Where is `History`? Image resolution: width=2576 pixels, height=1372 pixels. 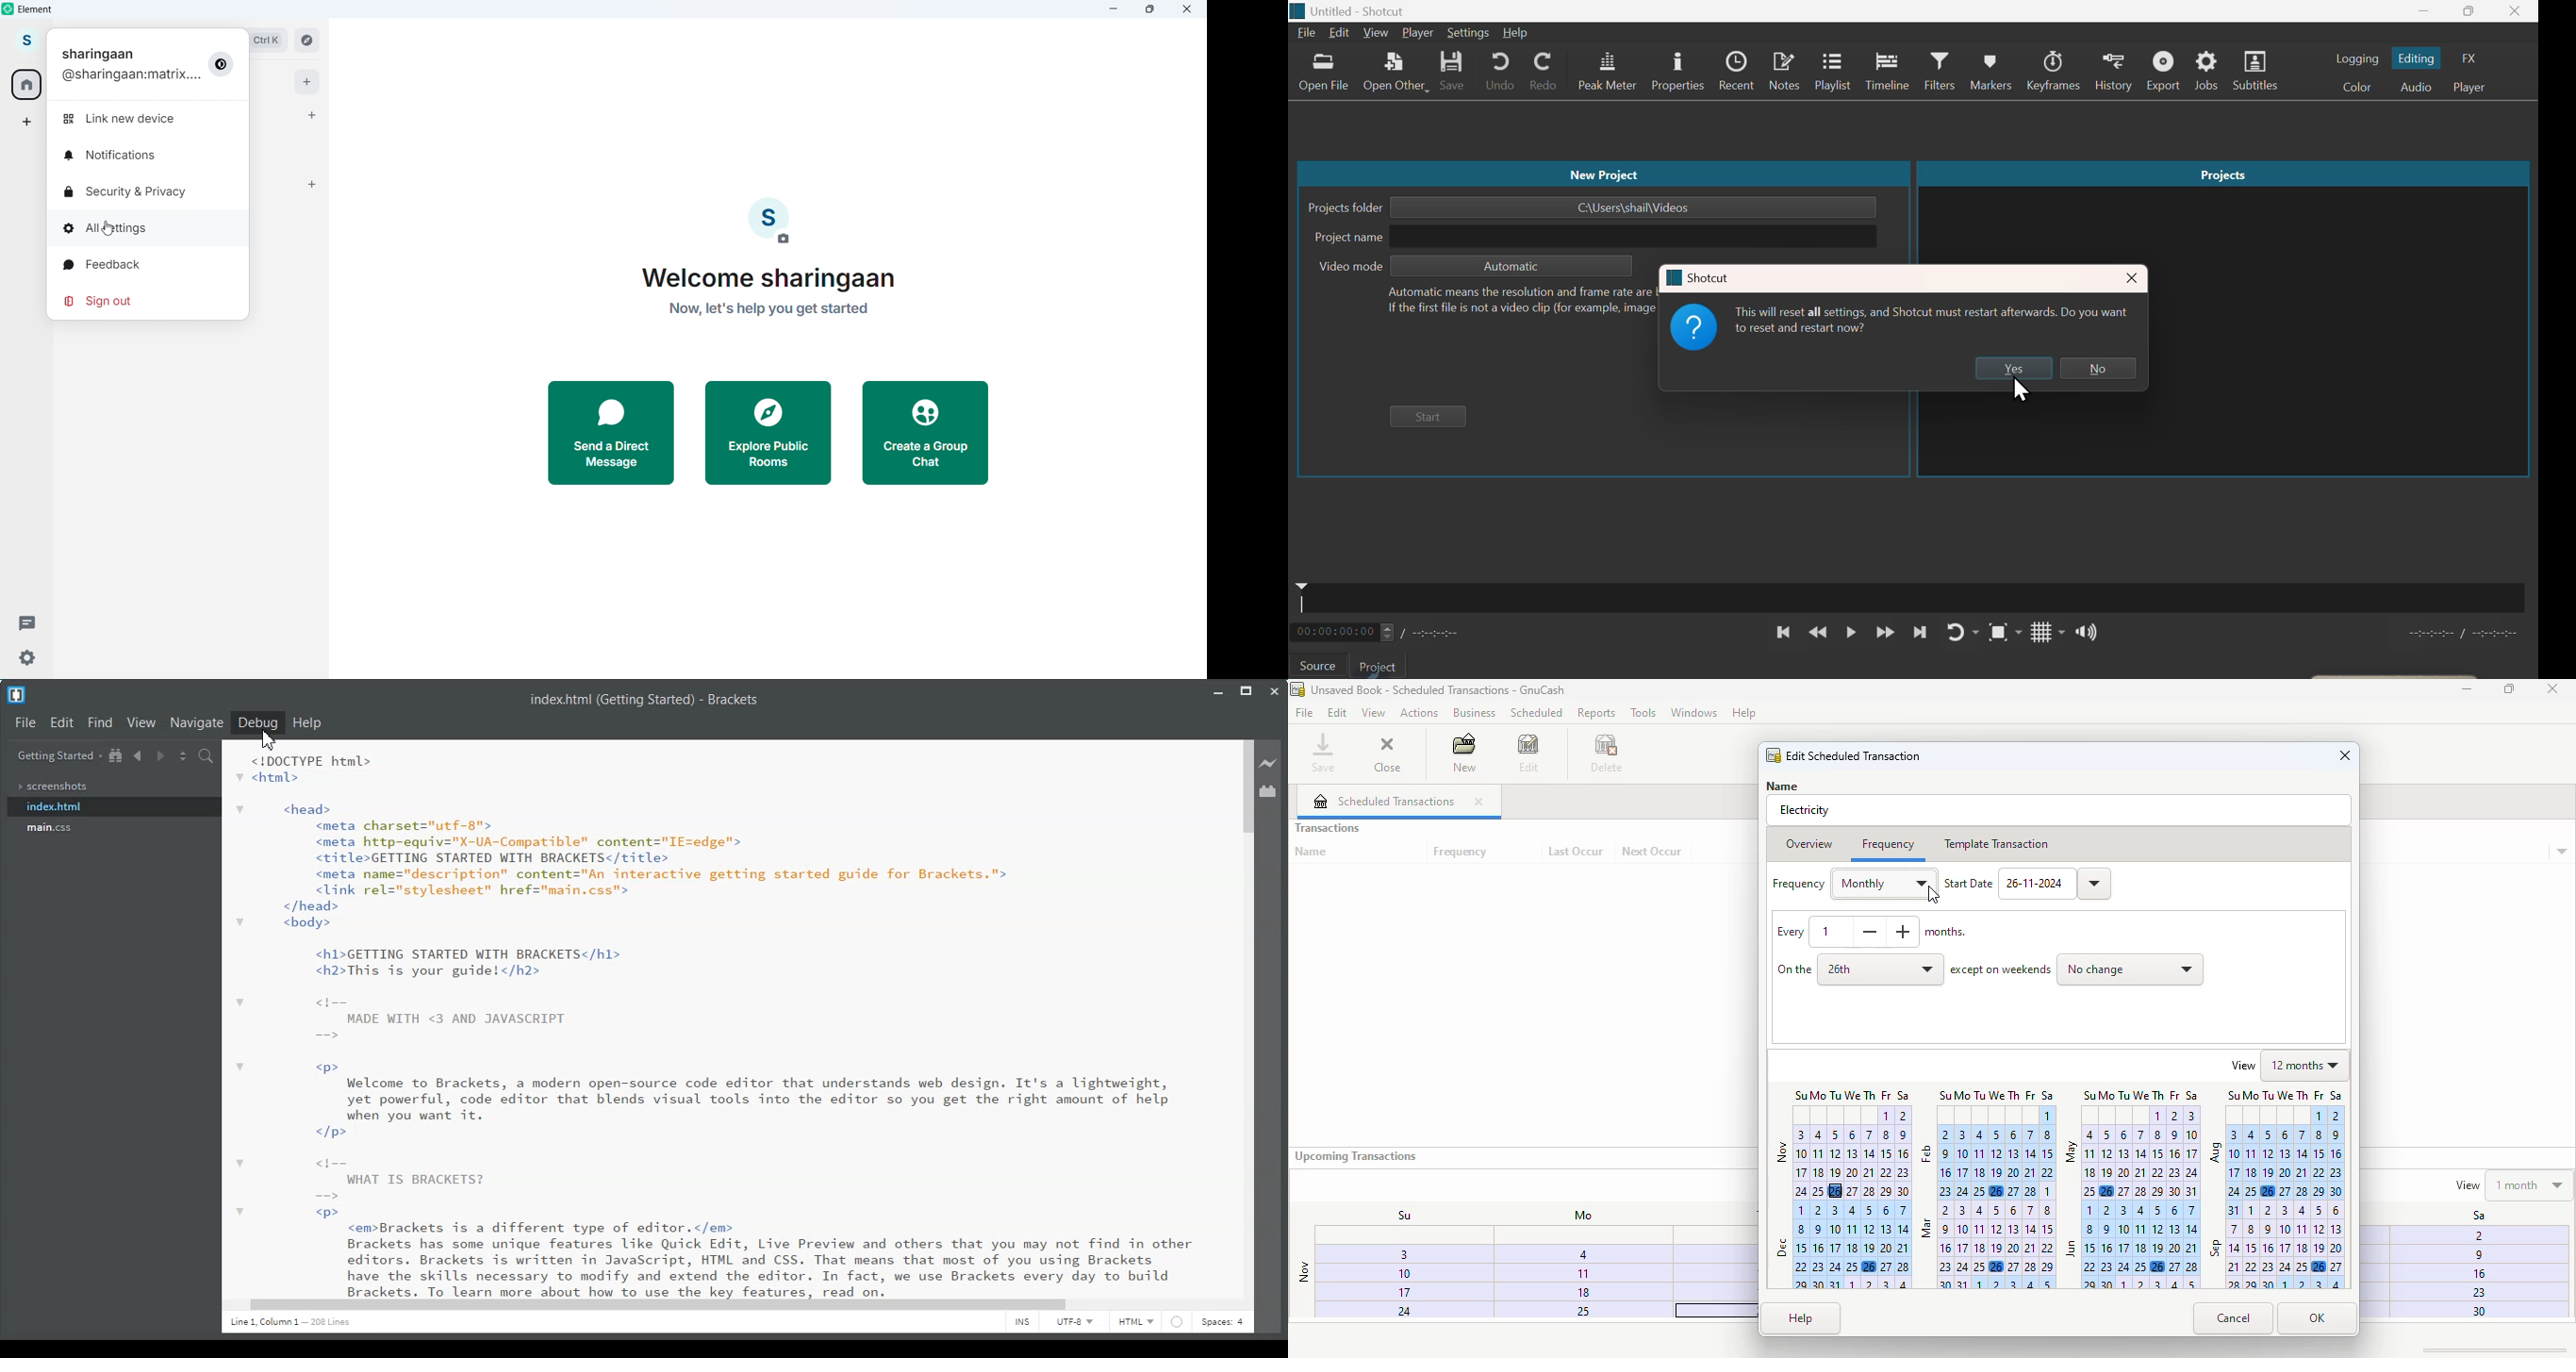
History is located at coordinates (2115, 71).